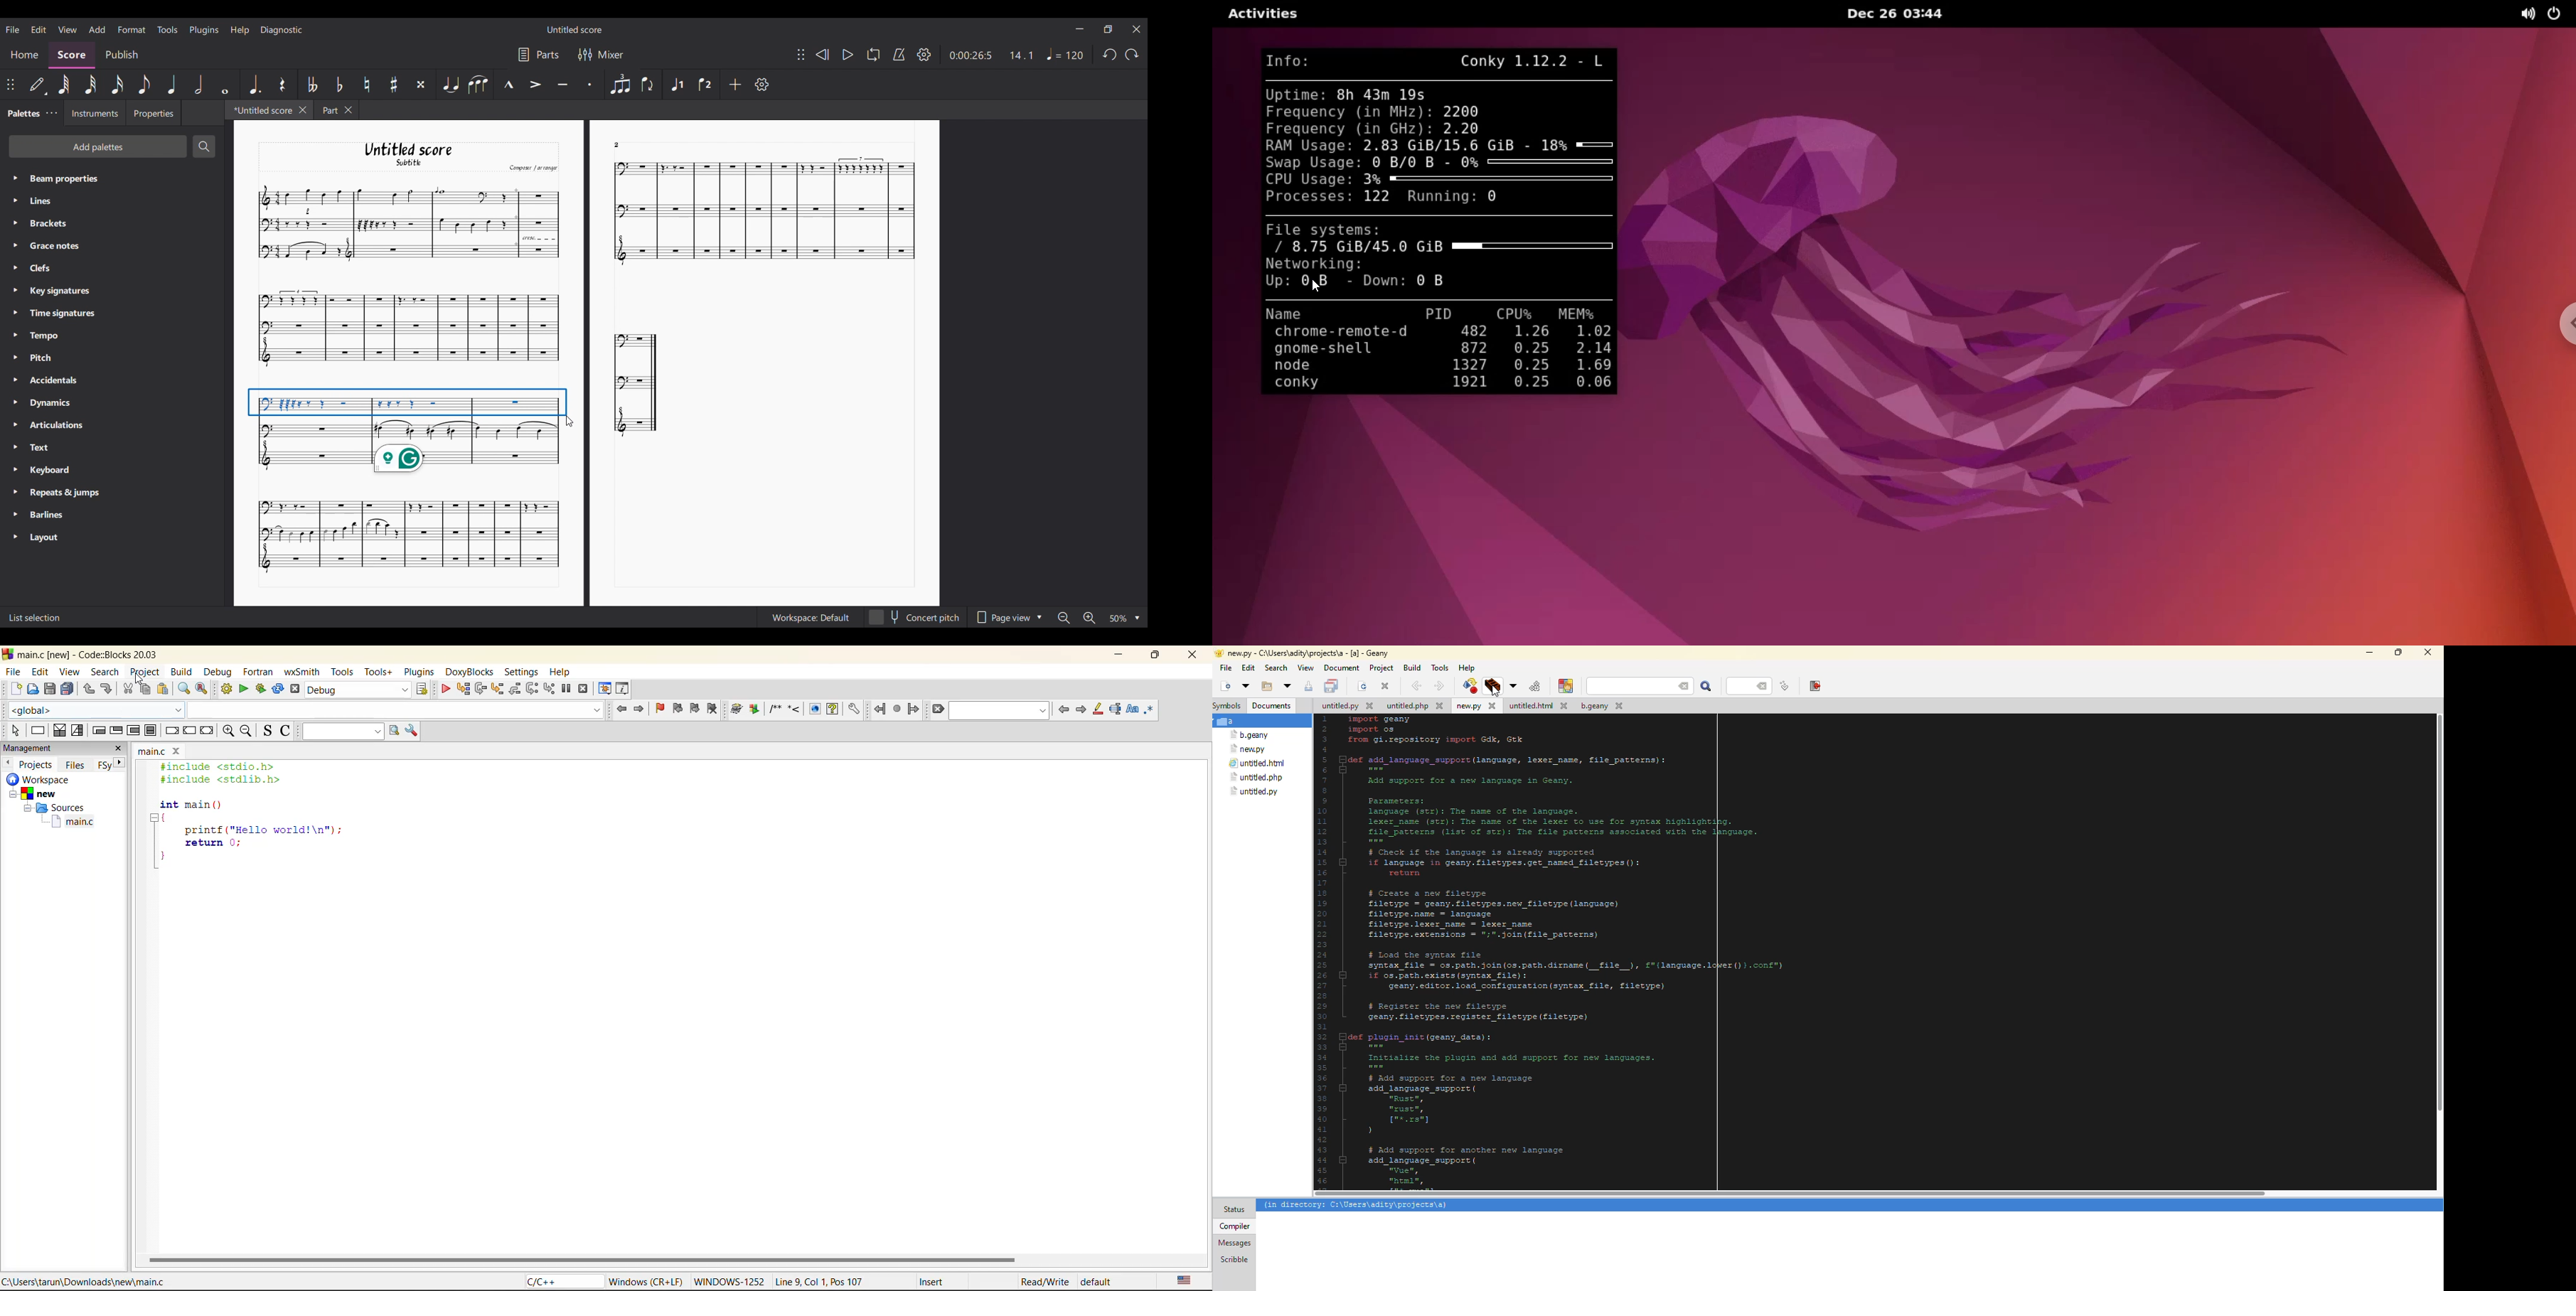 The height and width of the screenshot is (1316, 2576). I want to click on compiler, so click(1235, 1226).